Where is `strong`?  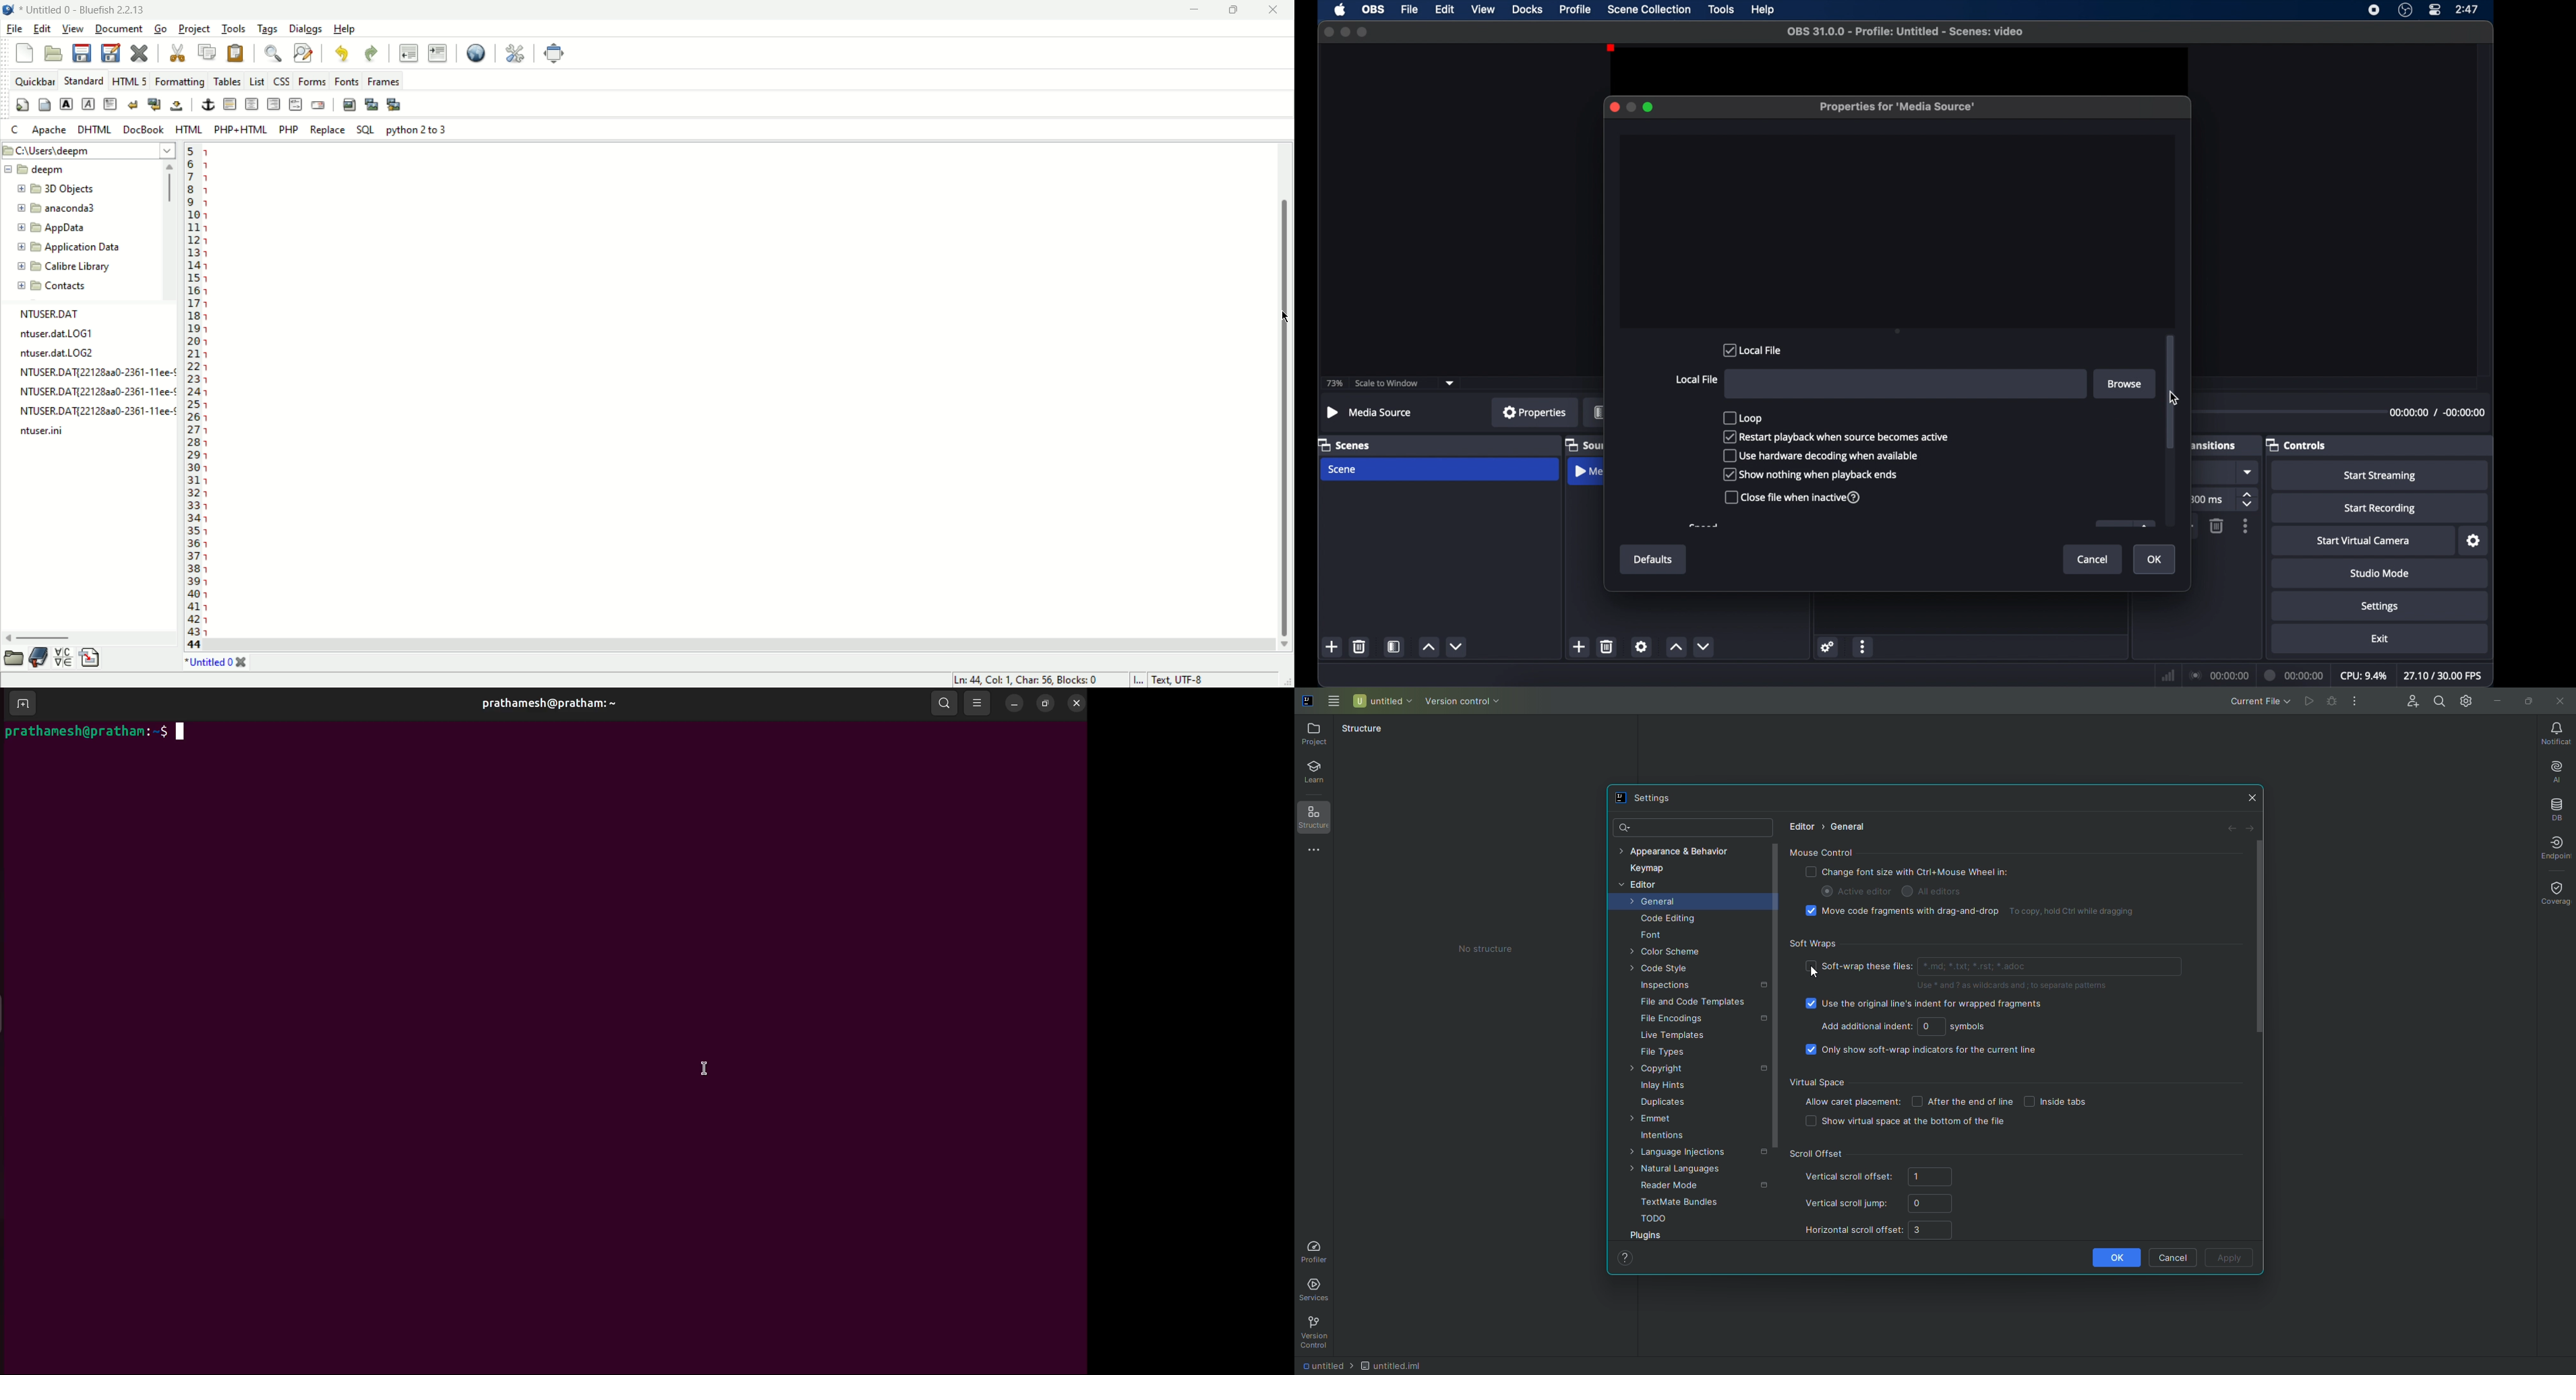 strong is located at coordinates (67, 104).